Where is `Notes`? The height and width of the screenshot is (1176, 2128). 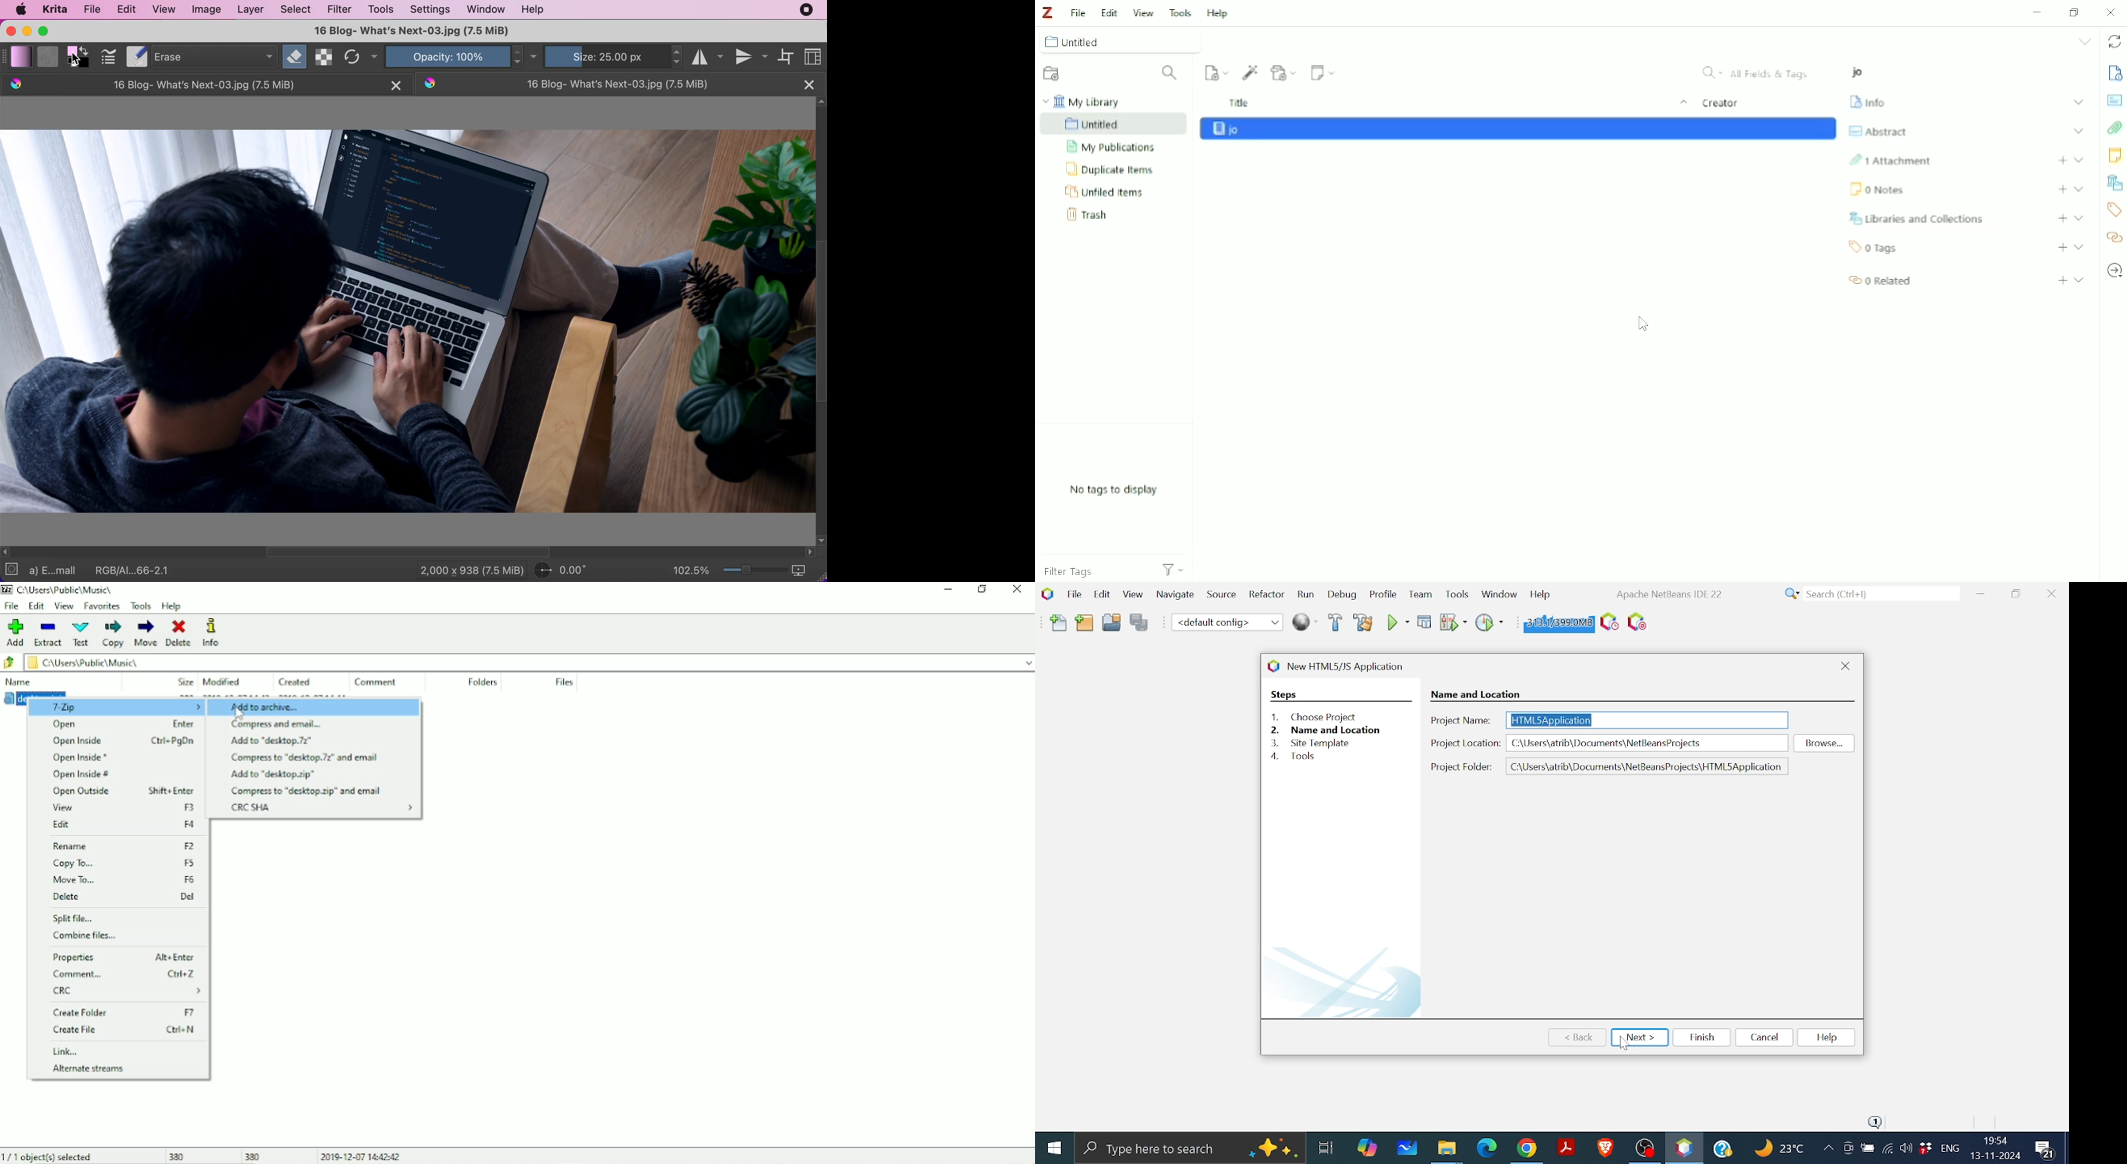
Notes is located at coordinates (2113, 156).